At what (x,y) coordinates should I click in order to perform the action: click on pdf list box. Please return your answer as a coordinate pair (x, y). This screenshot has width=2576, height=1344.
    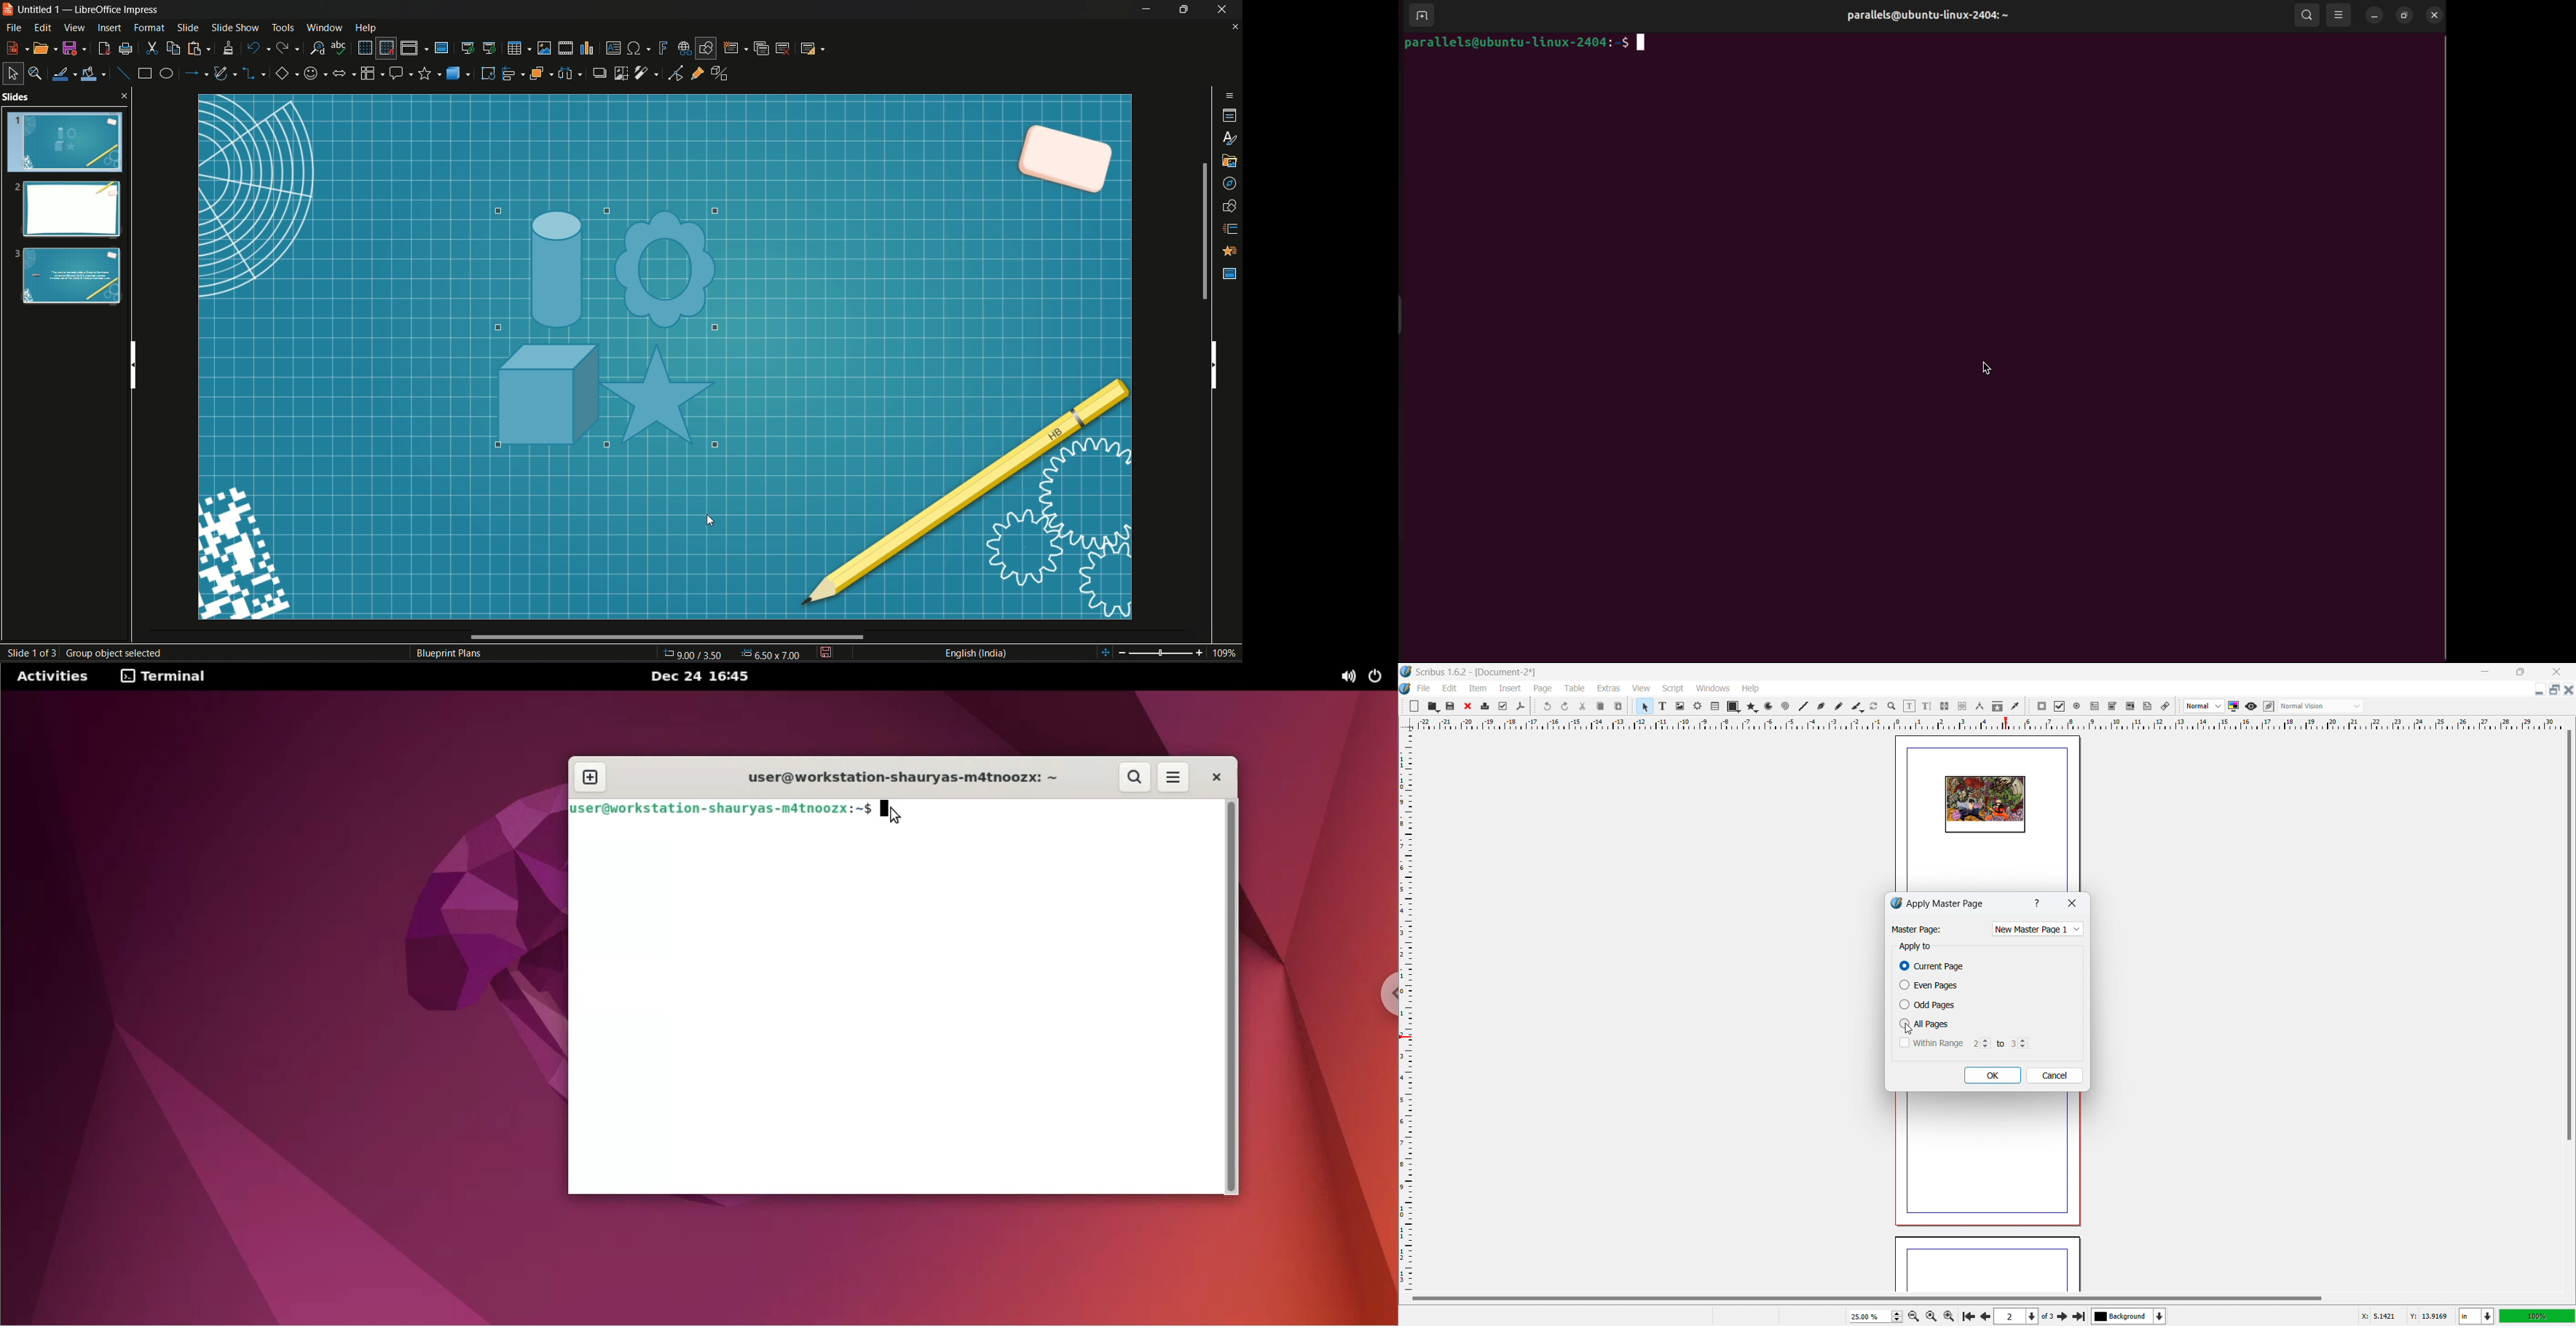
    Looking at the image, I should click on (2130, 707).